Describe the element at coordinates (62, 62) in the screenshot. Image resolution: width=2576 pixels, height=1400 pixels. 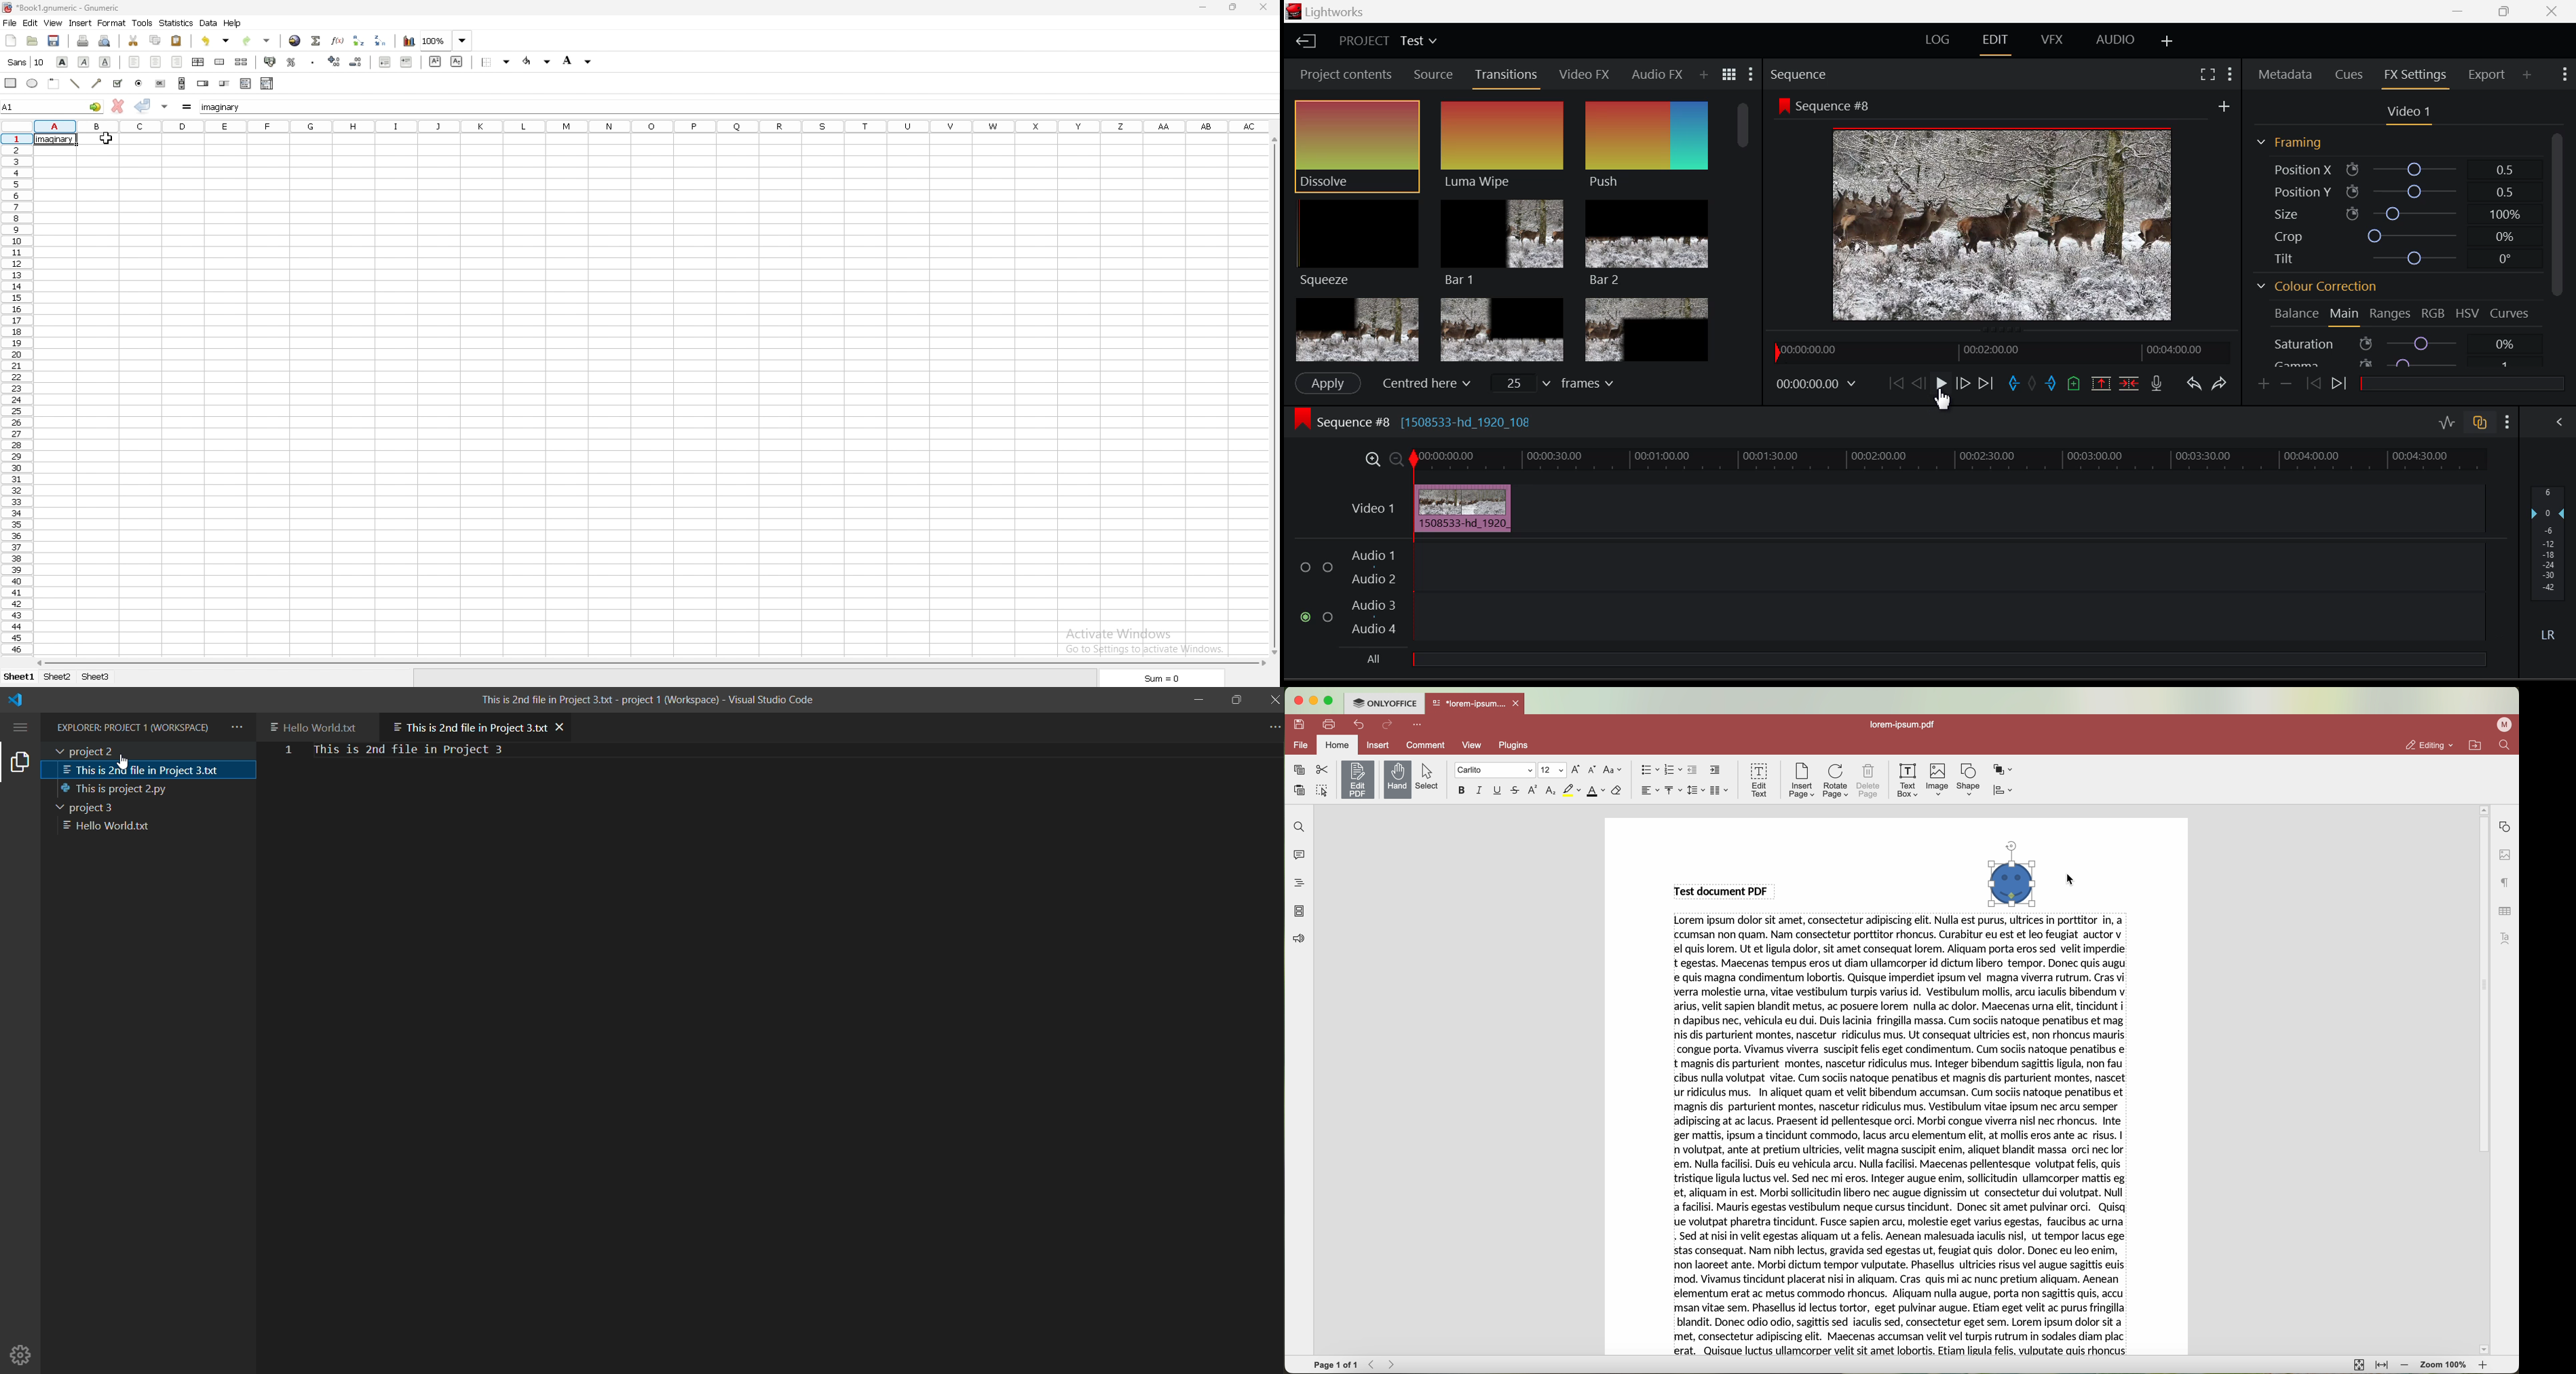
I see `bold` at that location.